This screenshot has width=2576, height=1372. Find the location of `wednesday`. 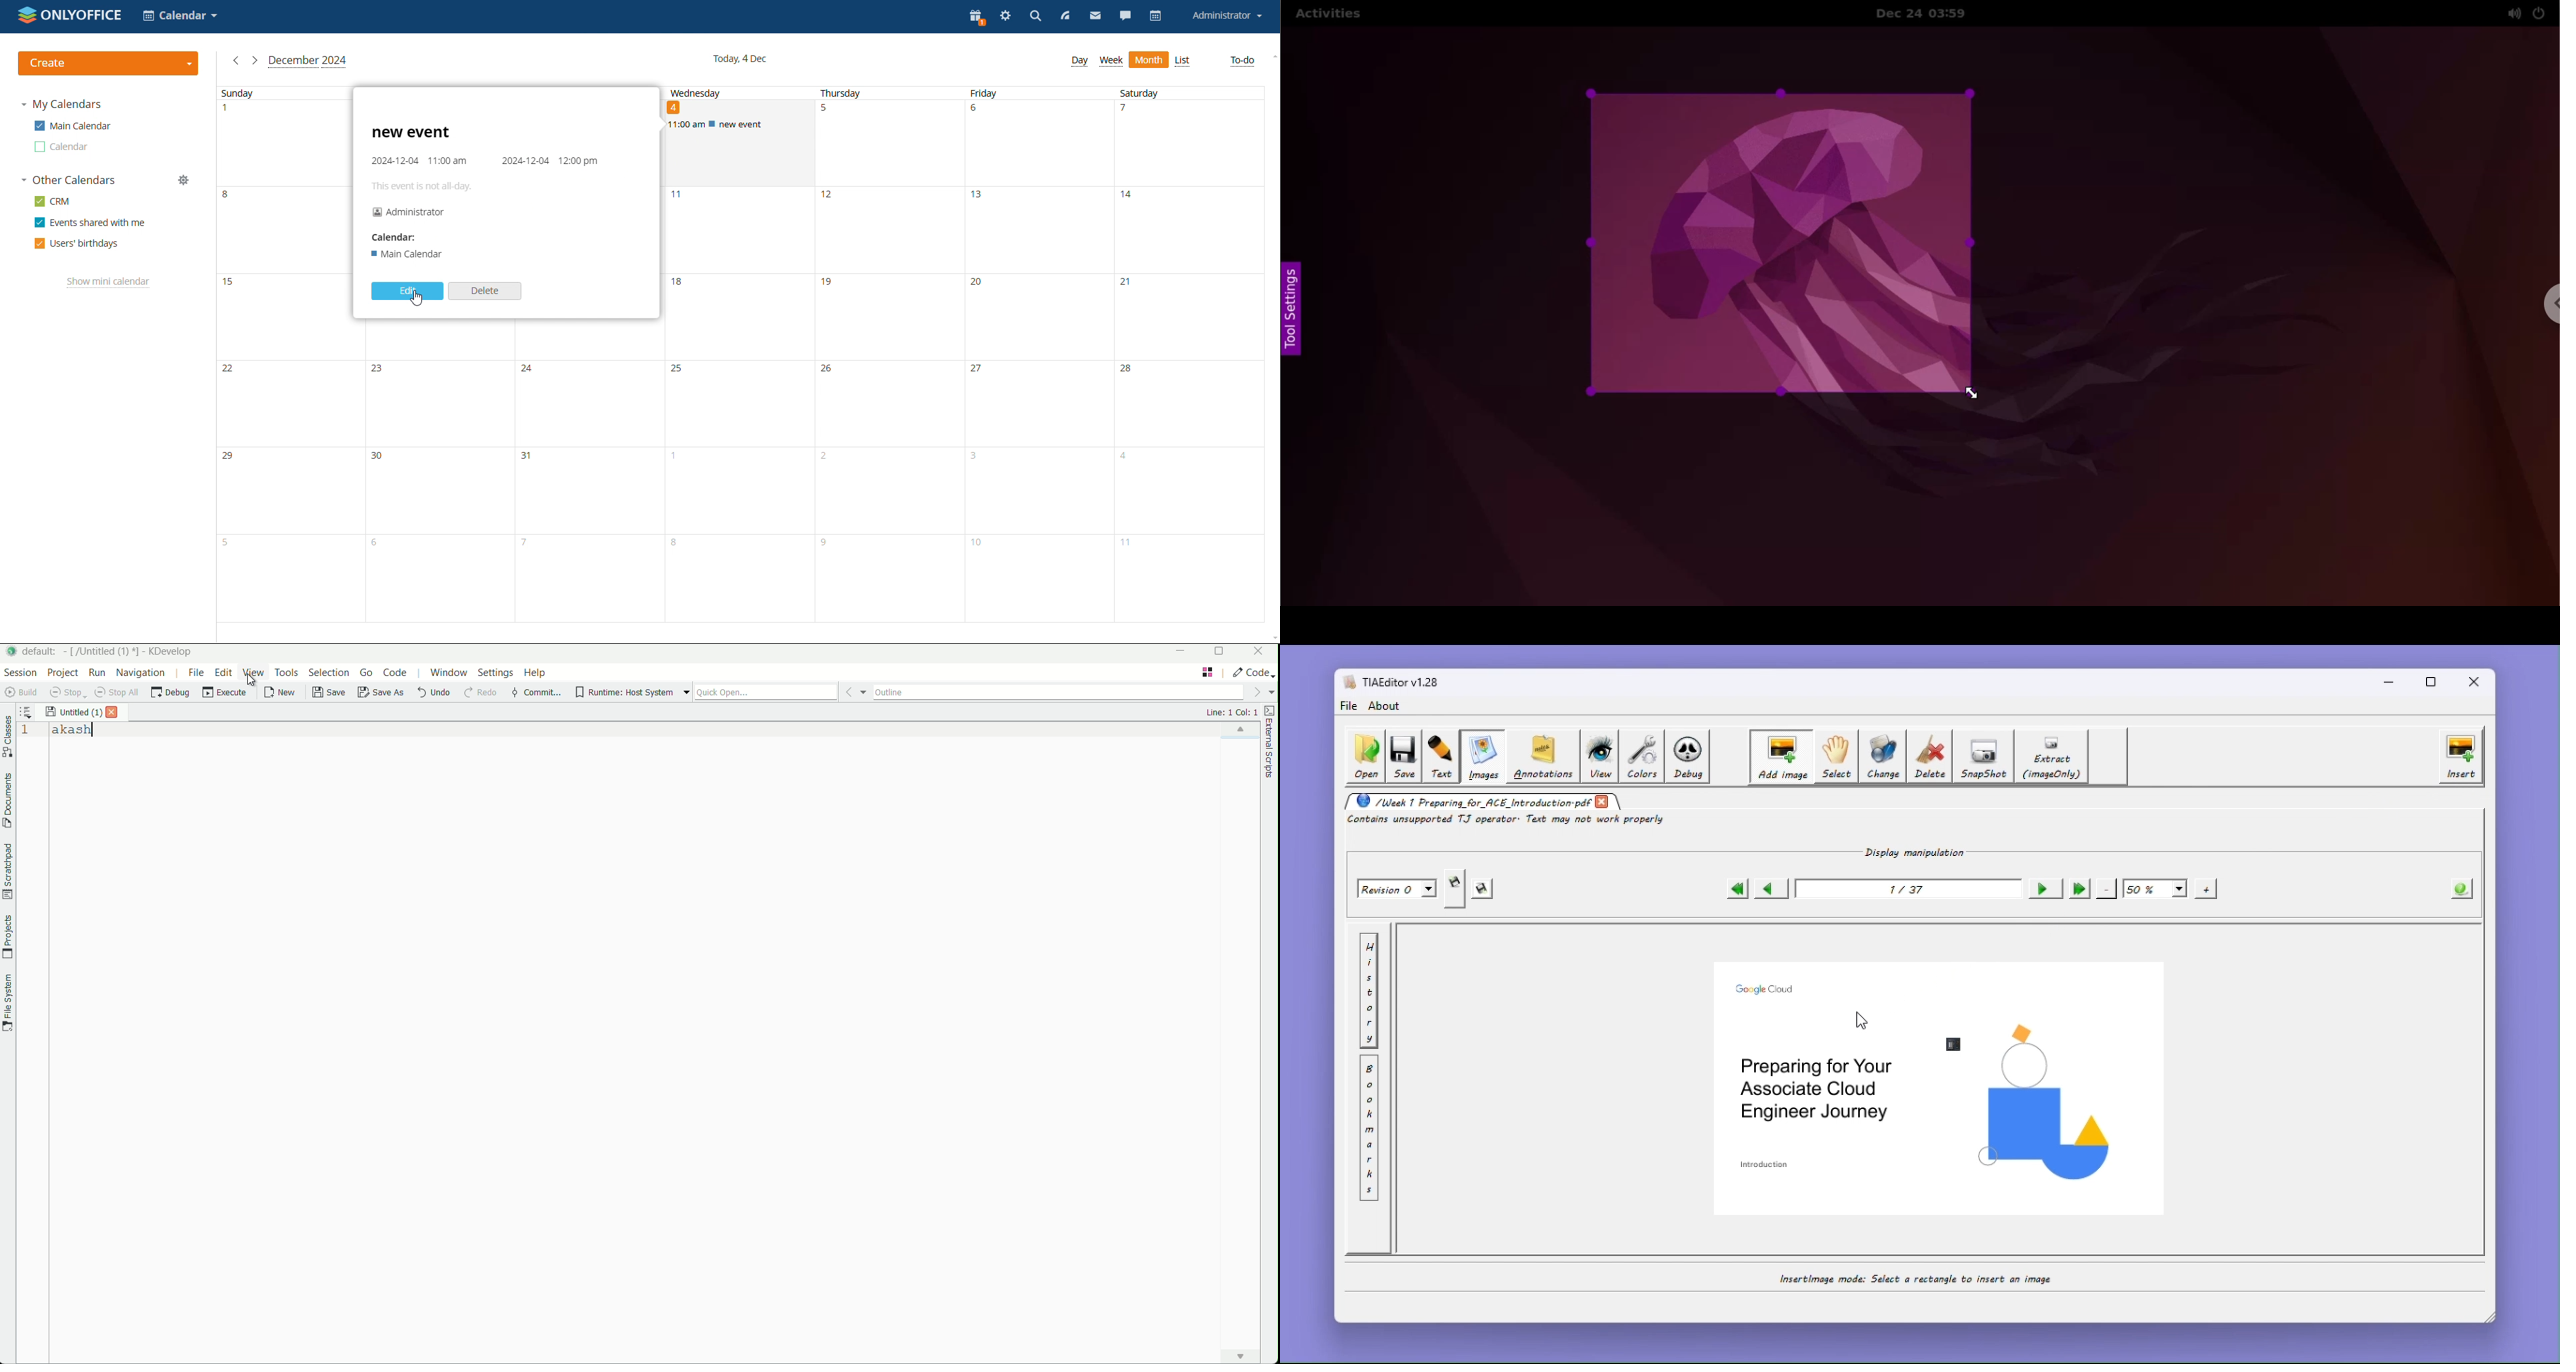

wednesday is located at coordinates (736, 381).